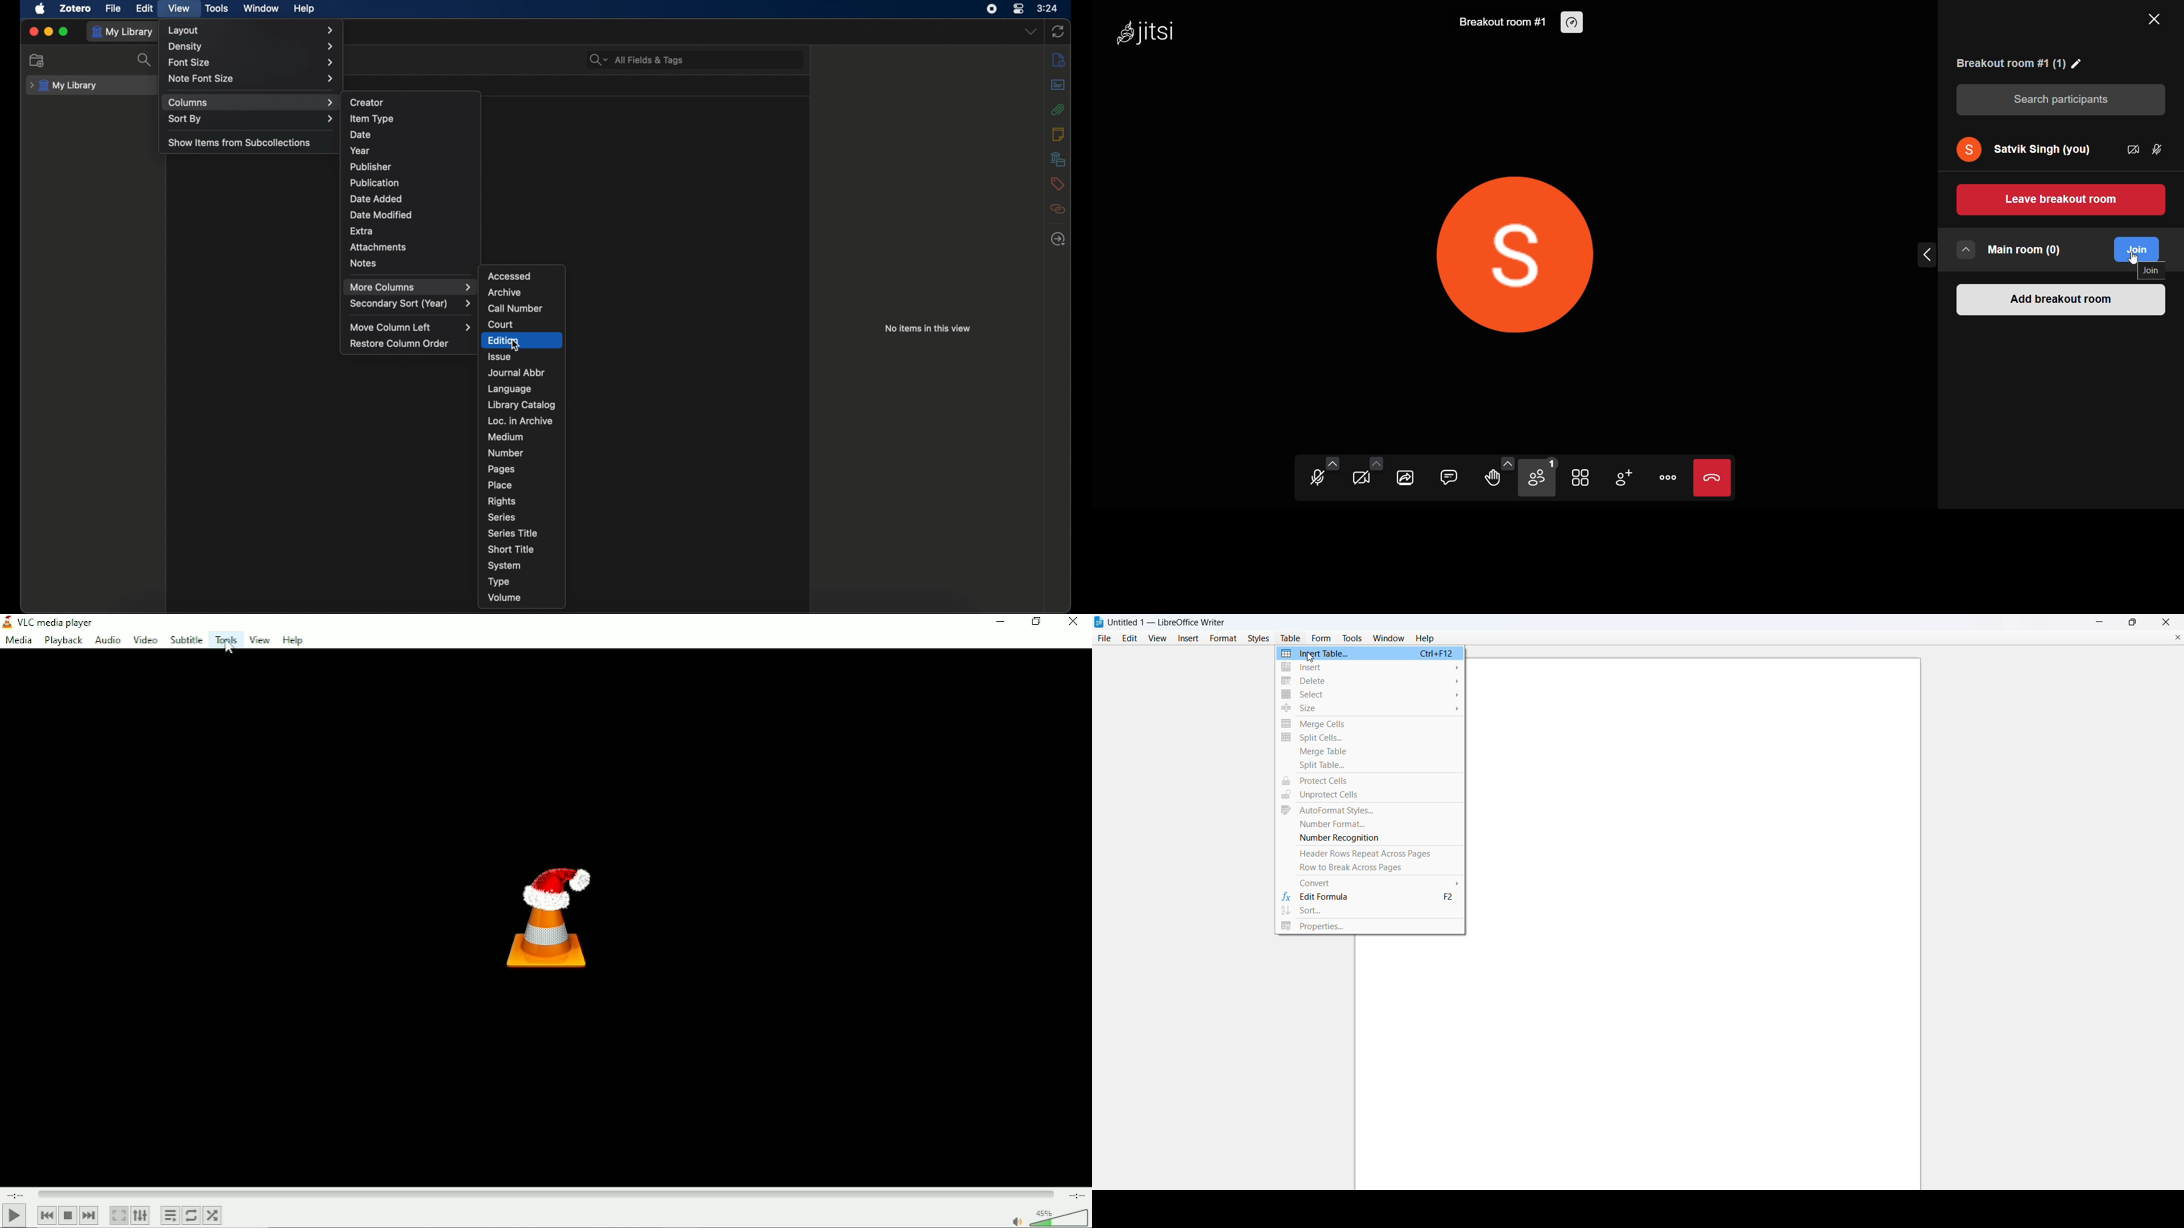  I want to click on time (3:24), so click(1048, 7).